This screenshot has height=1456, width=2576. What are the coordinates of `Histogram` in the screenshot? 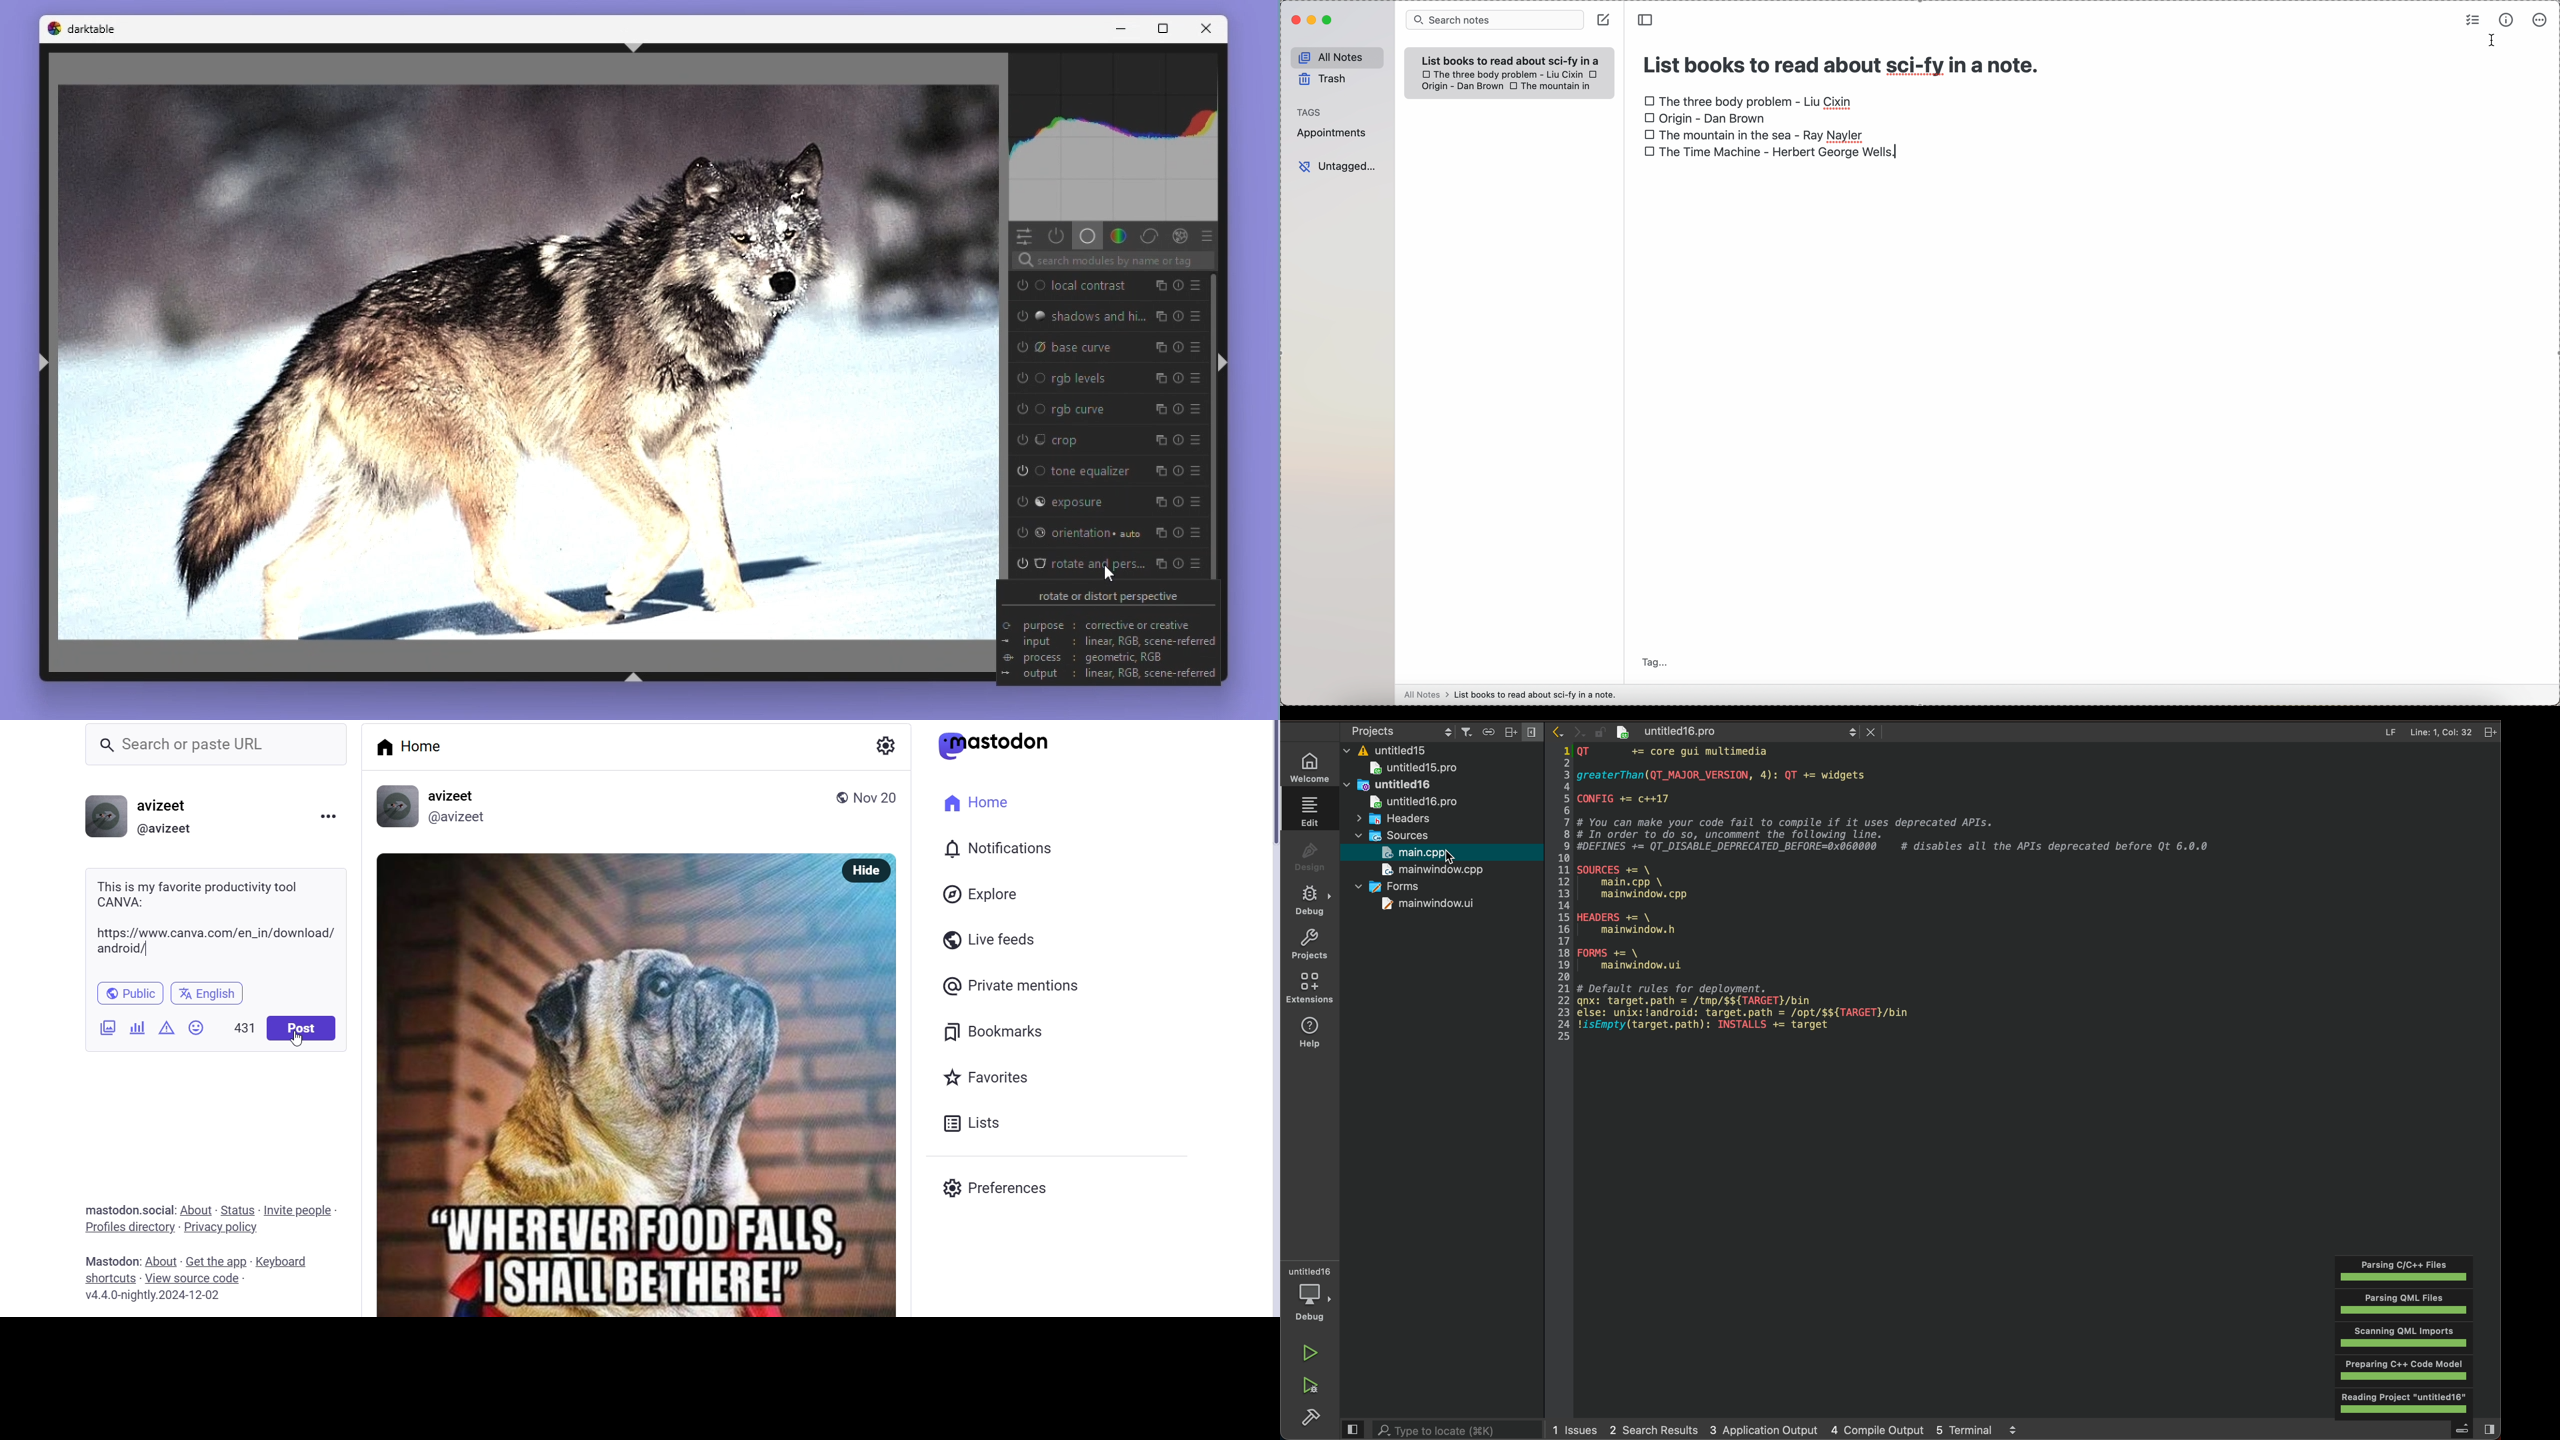 It's located at (1118, 135).